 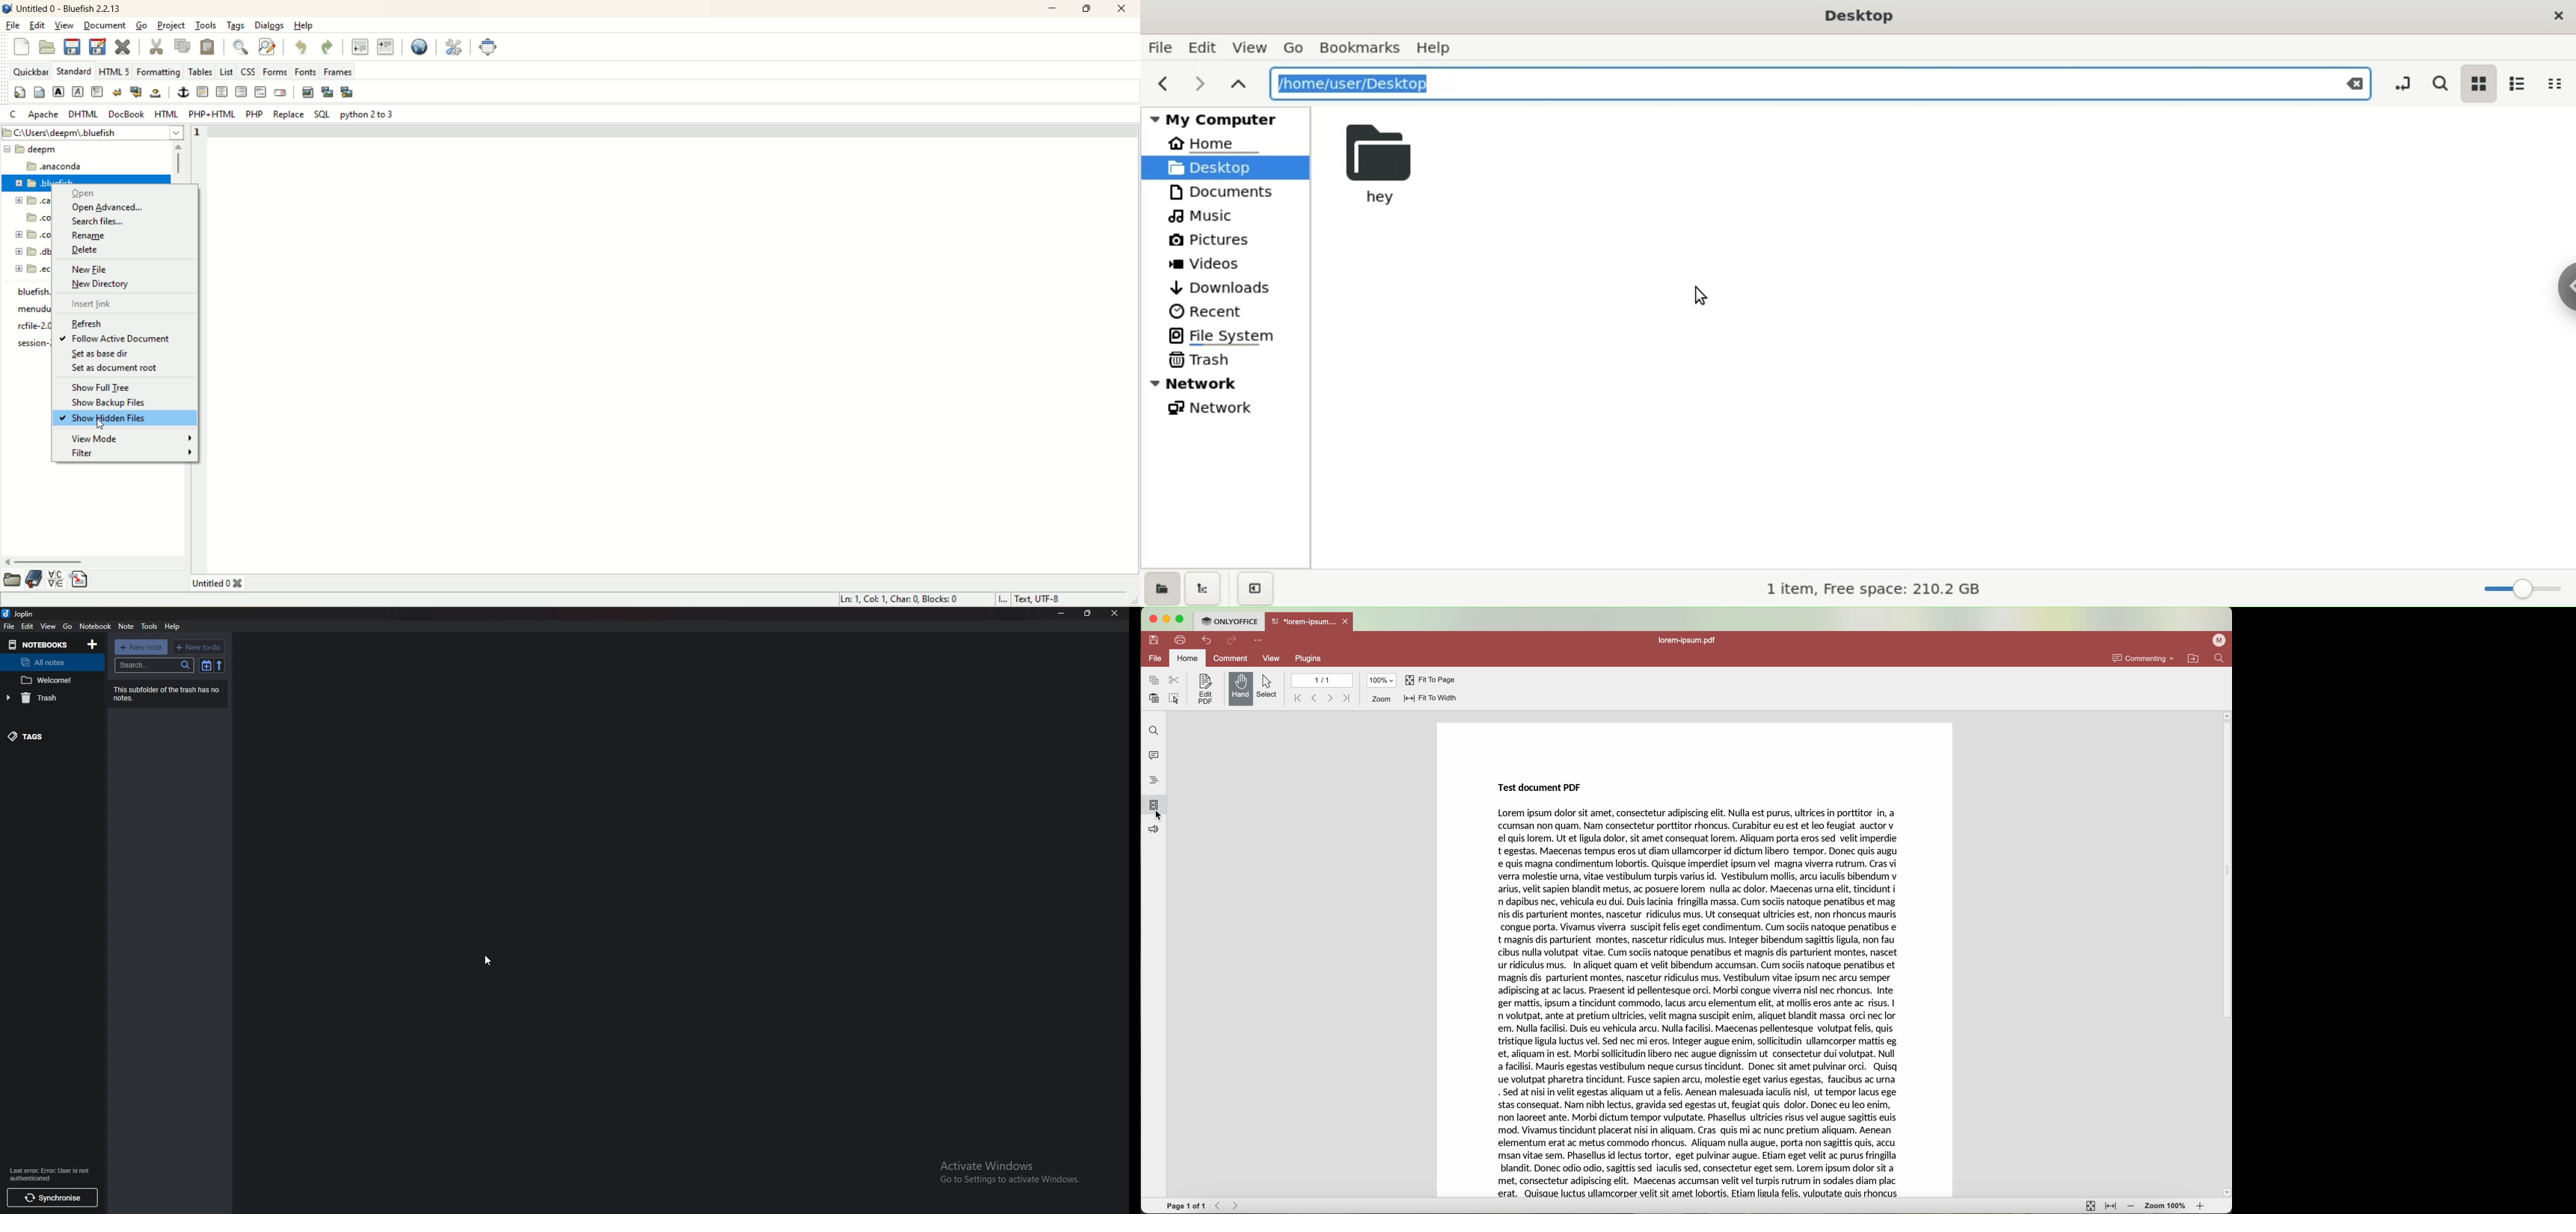 I want to click on ONLYOFFICE, so click(x=1229, y=622).